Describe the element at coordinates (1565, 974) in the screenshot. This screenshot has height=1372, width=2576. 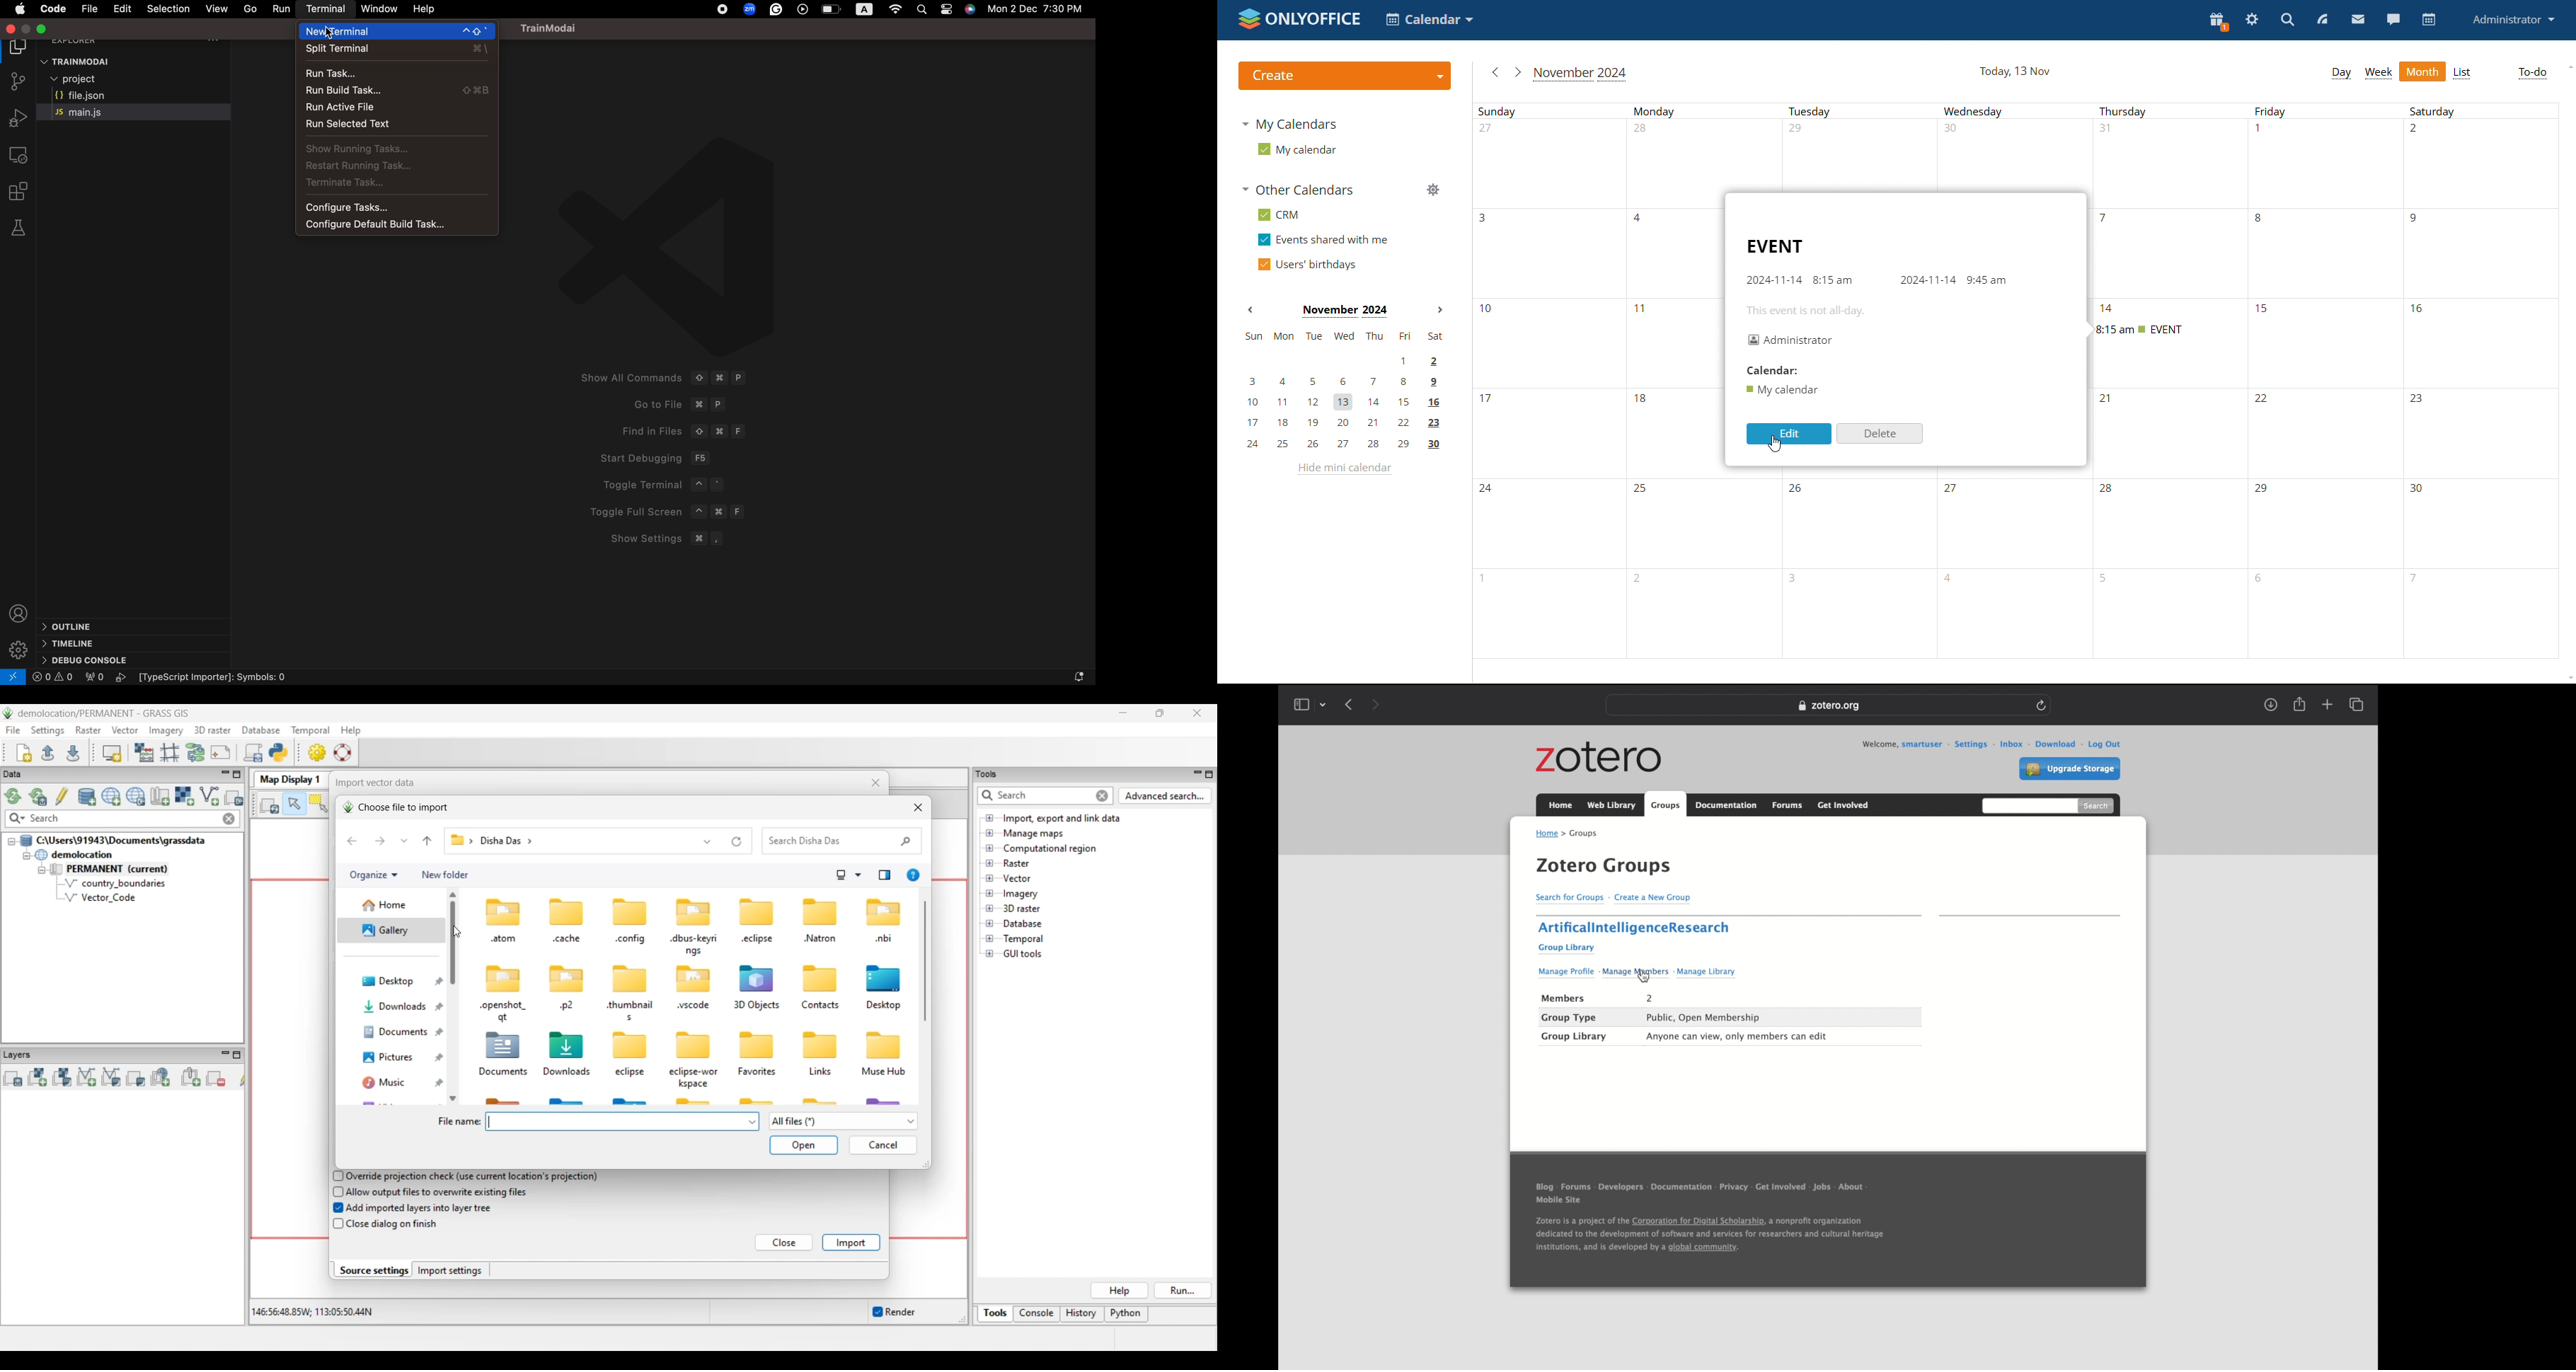
I see `manage profile` at that location.